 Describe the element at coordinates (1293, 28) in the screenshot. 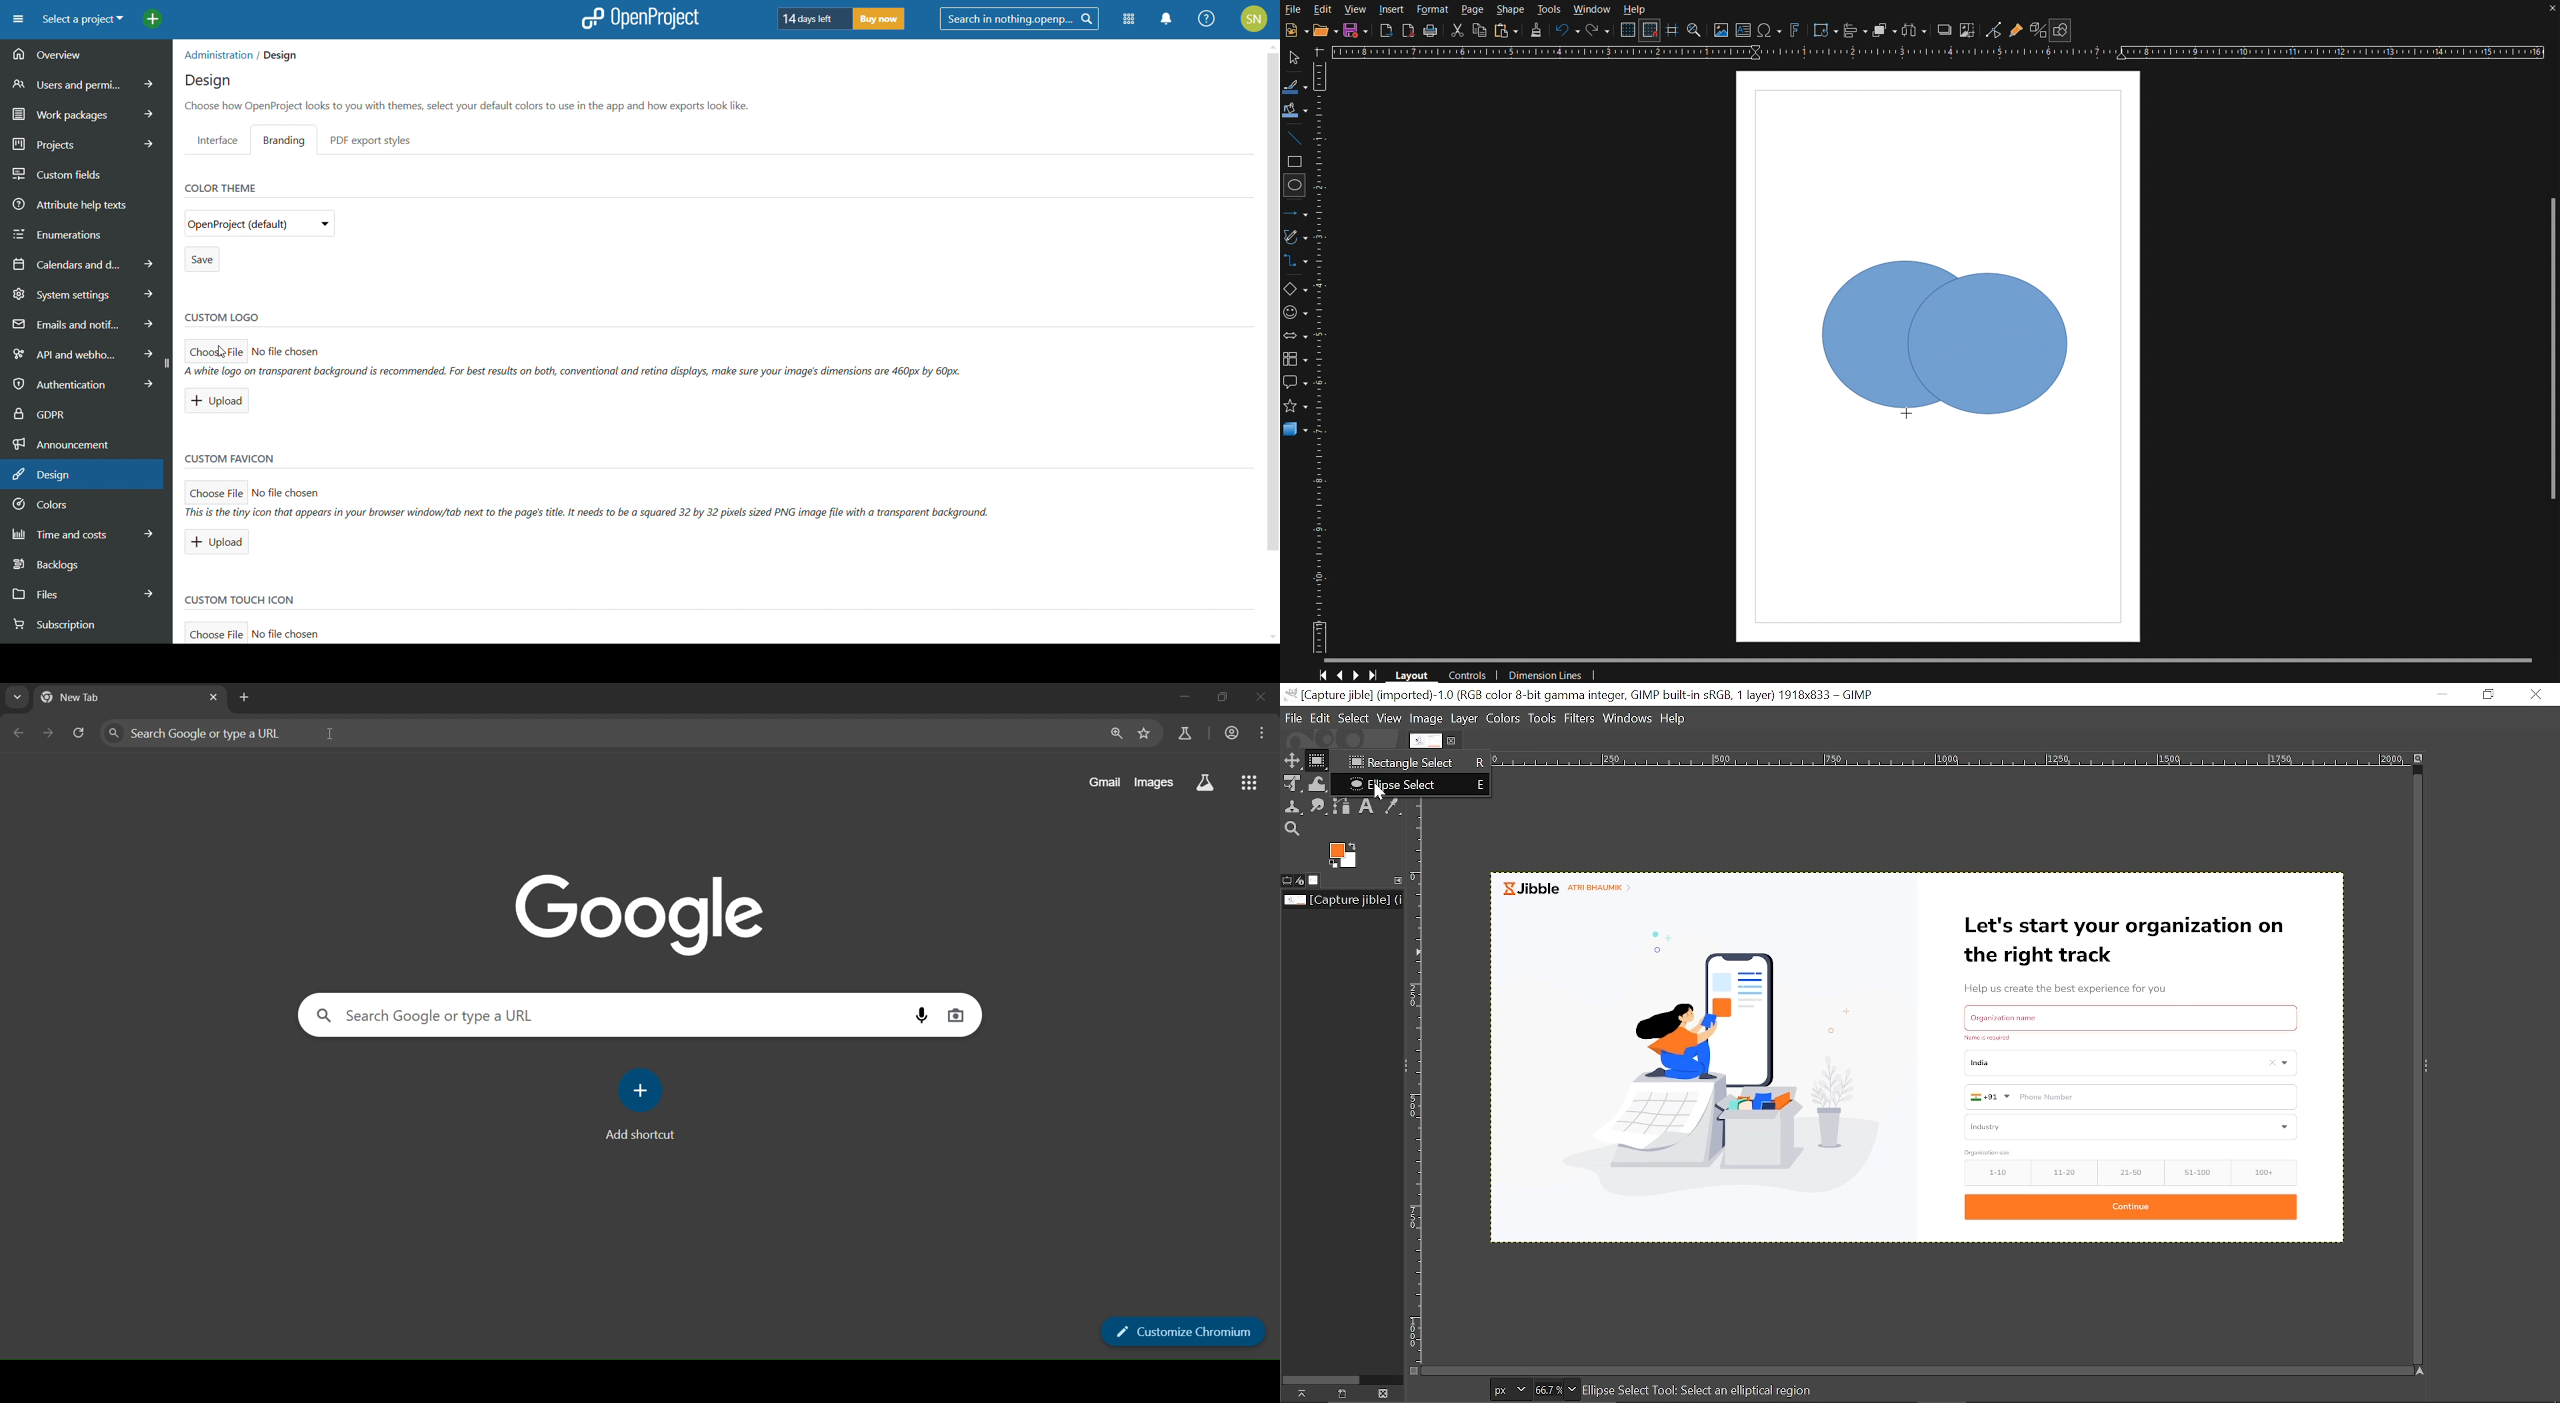

I see `New` at that location.